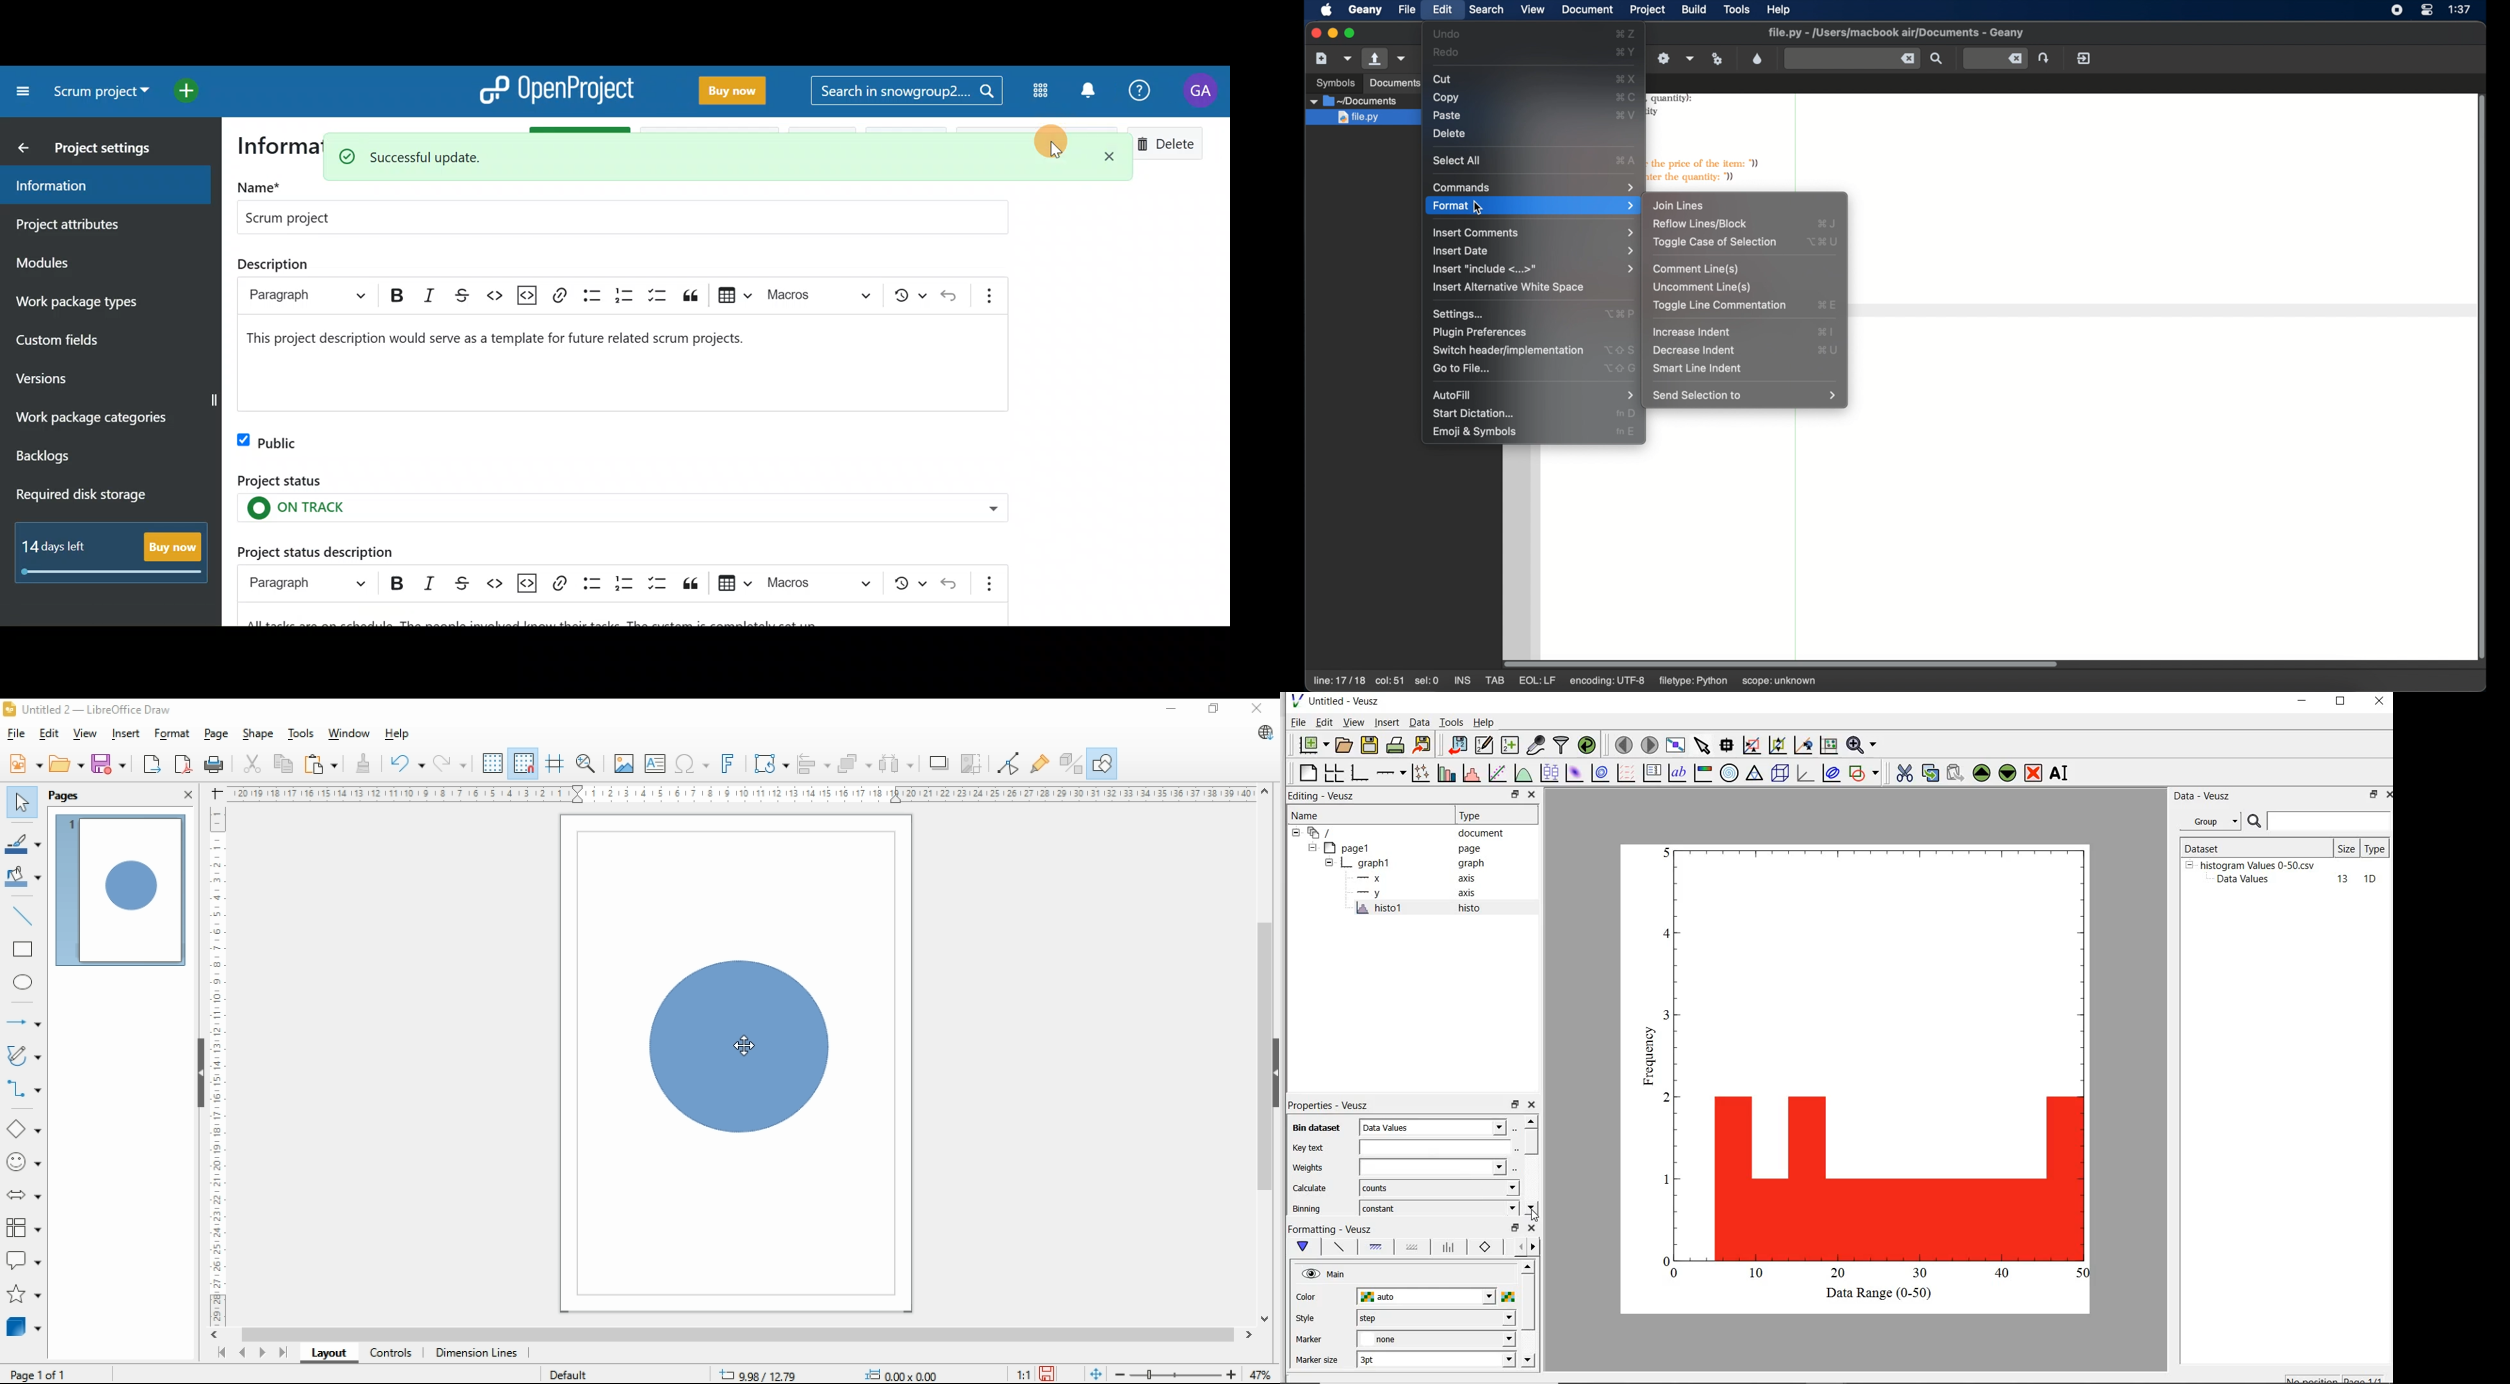 This screenshot has height=1400, width=2520. What do you see at coordinates (1309, 1341) in the screenshot?
I see `Marker` at bounding box center [1309, 1341].